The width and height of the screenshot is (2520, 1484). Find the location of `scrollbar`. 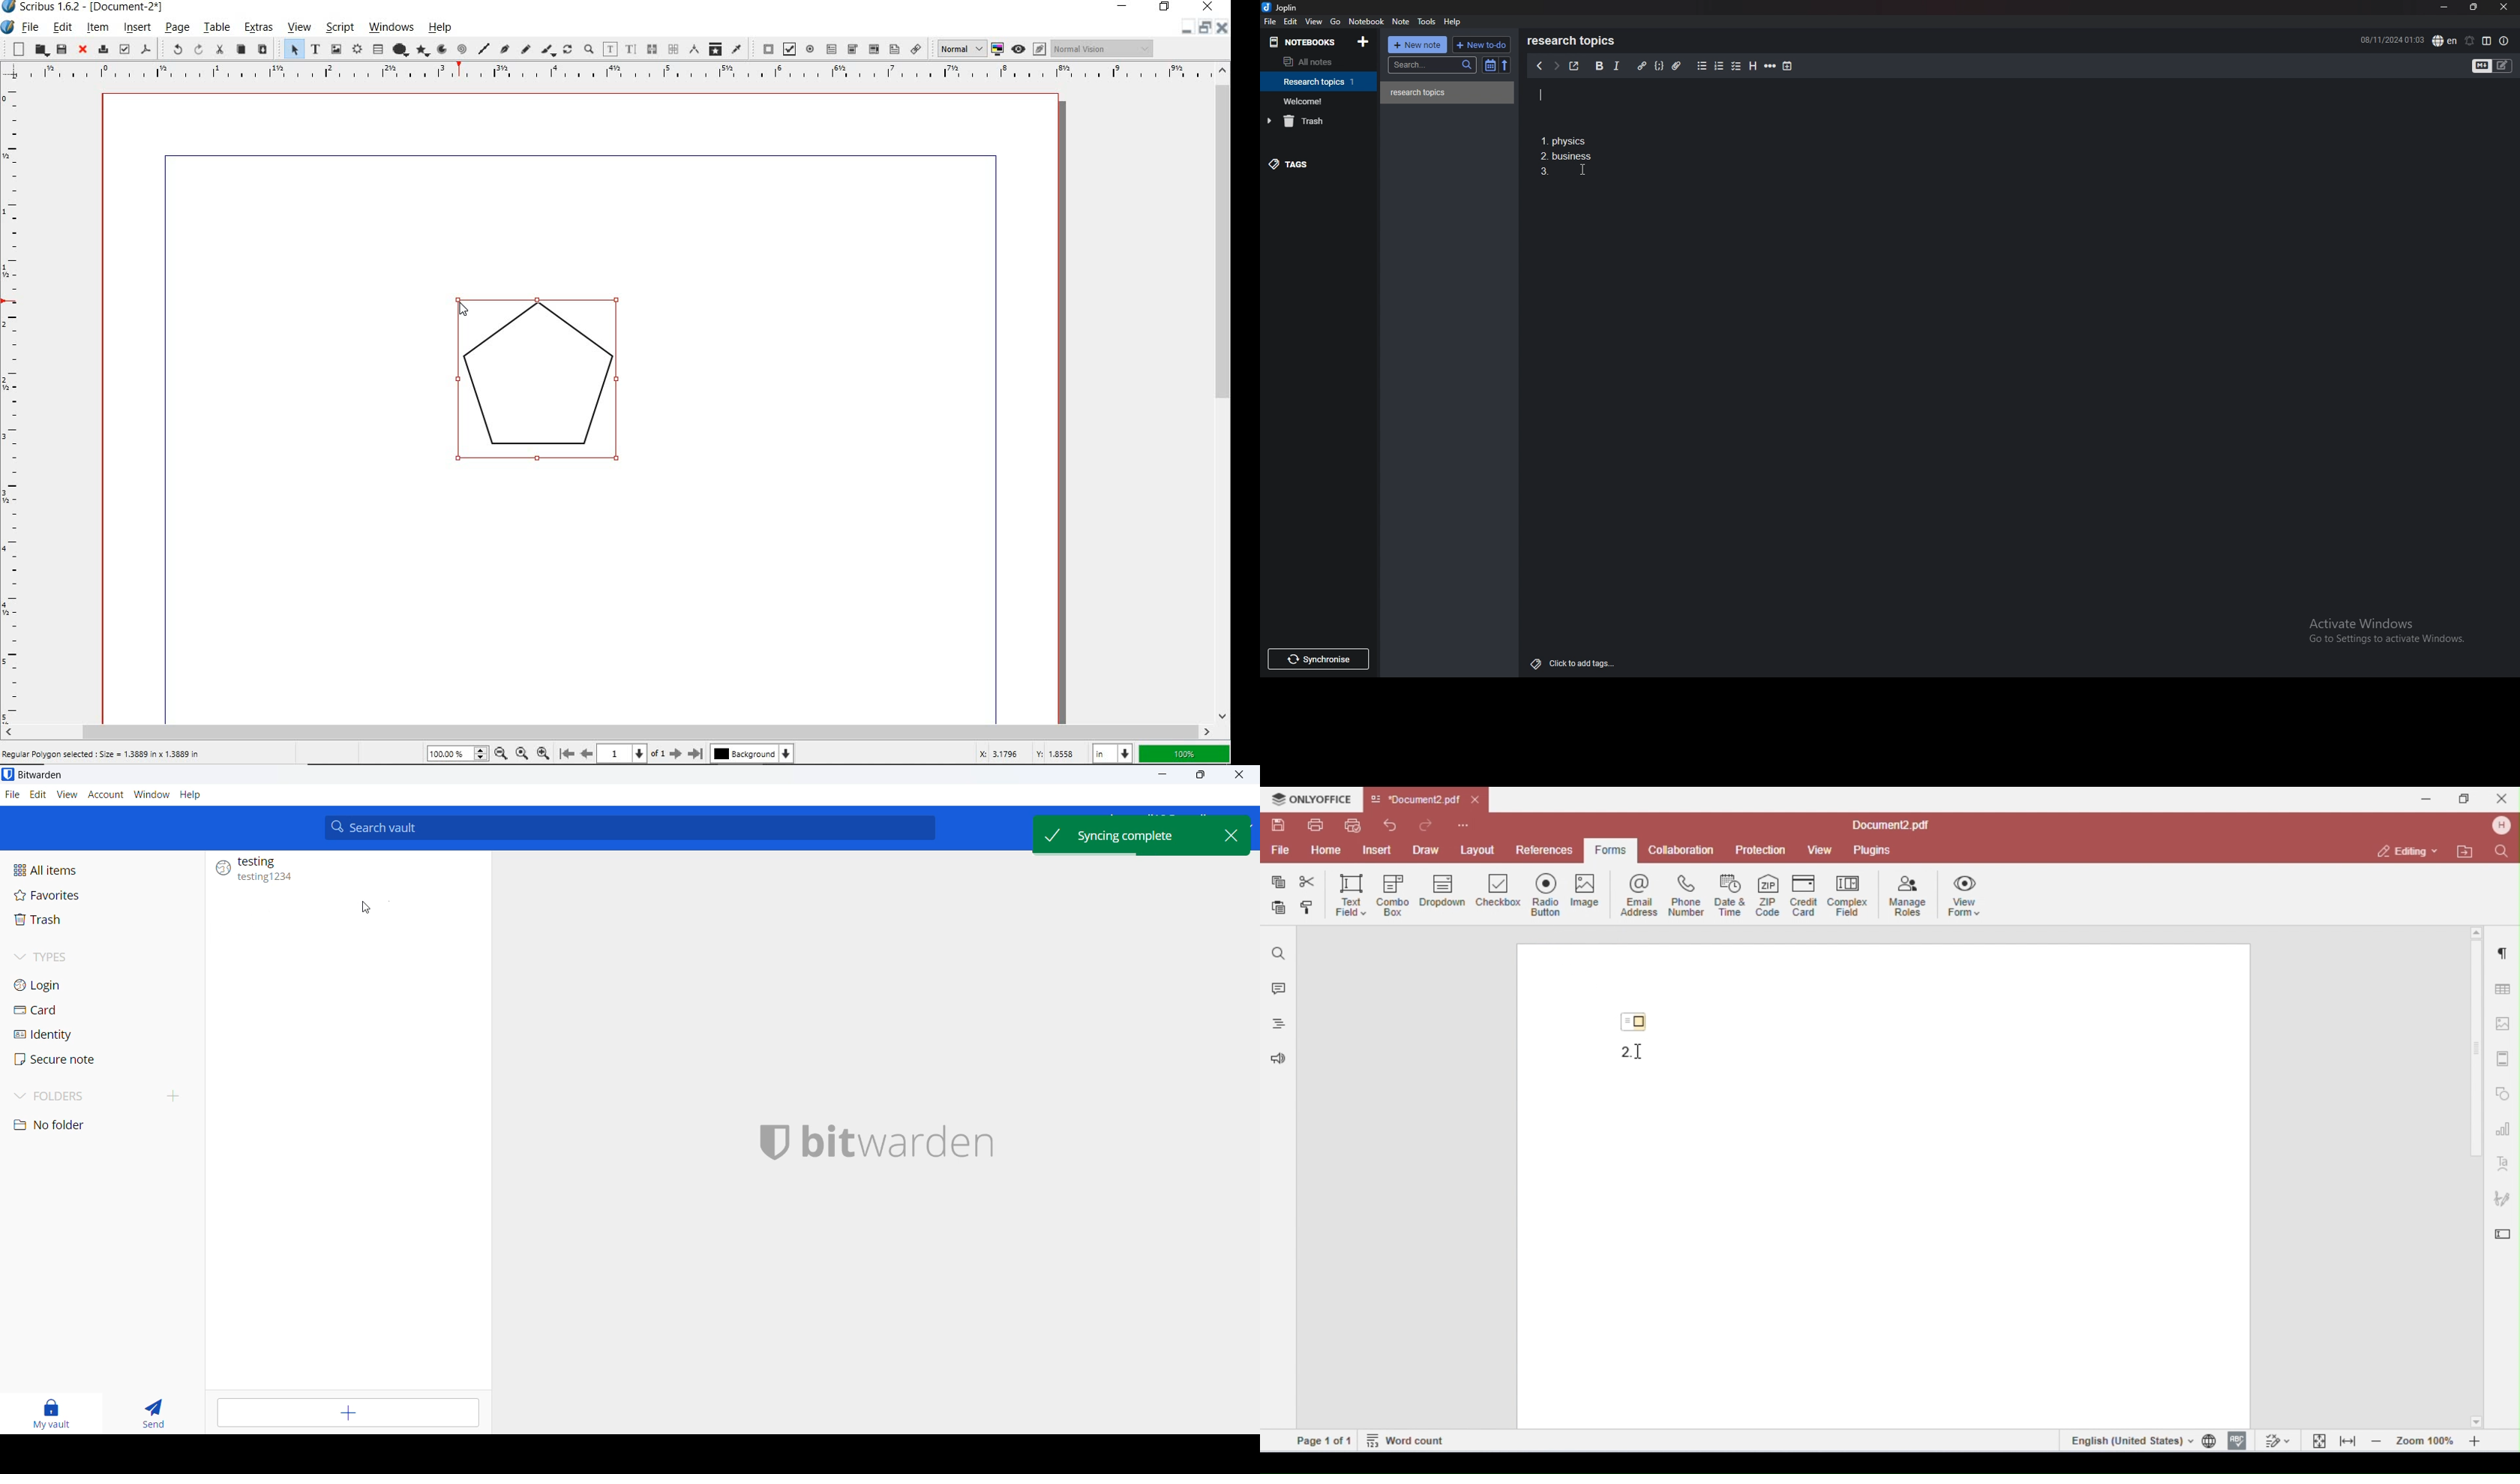

scrollbar is located at coordinates (1224, 394).